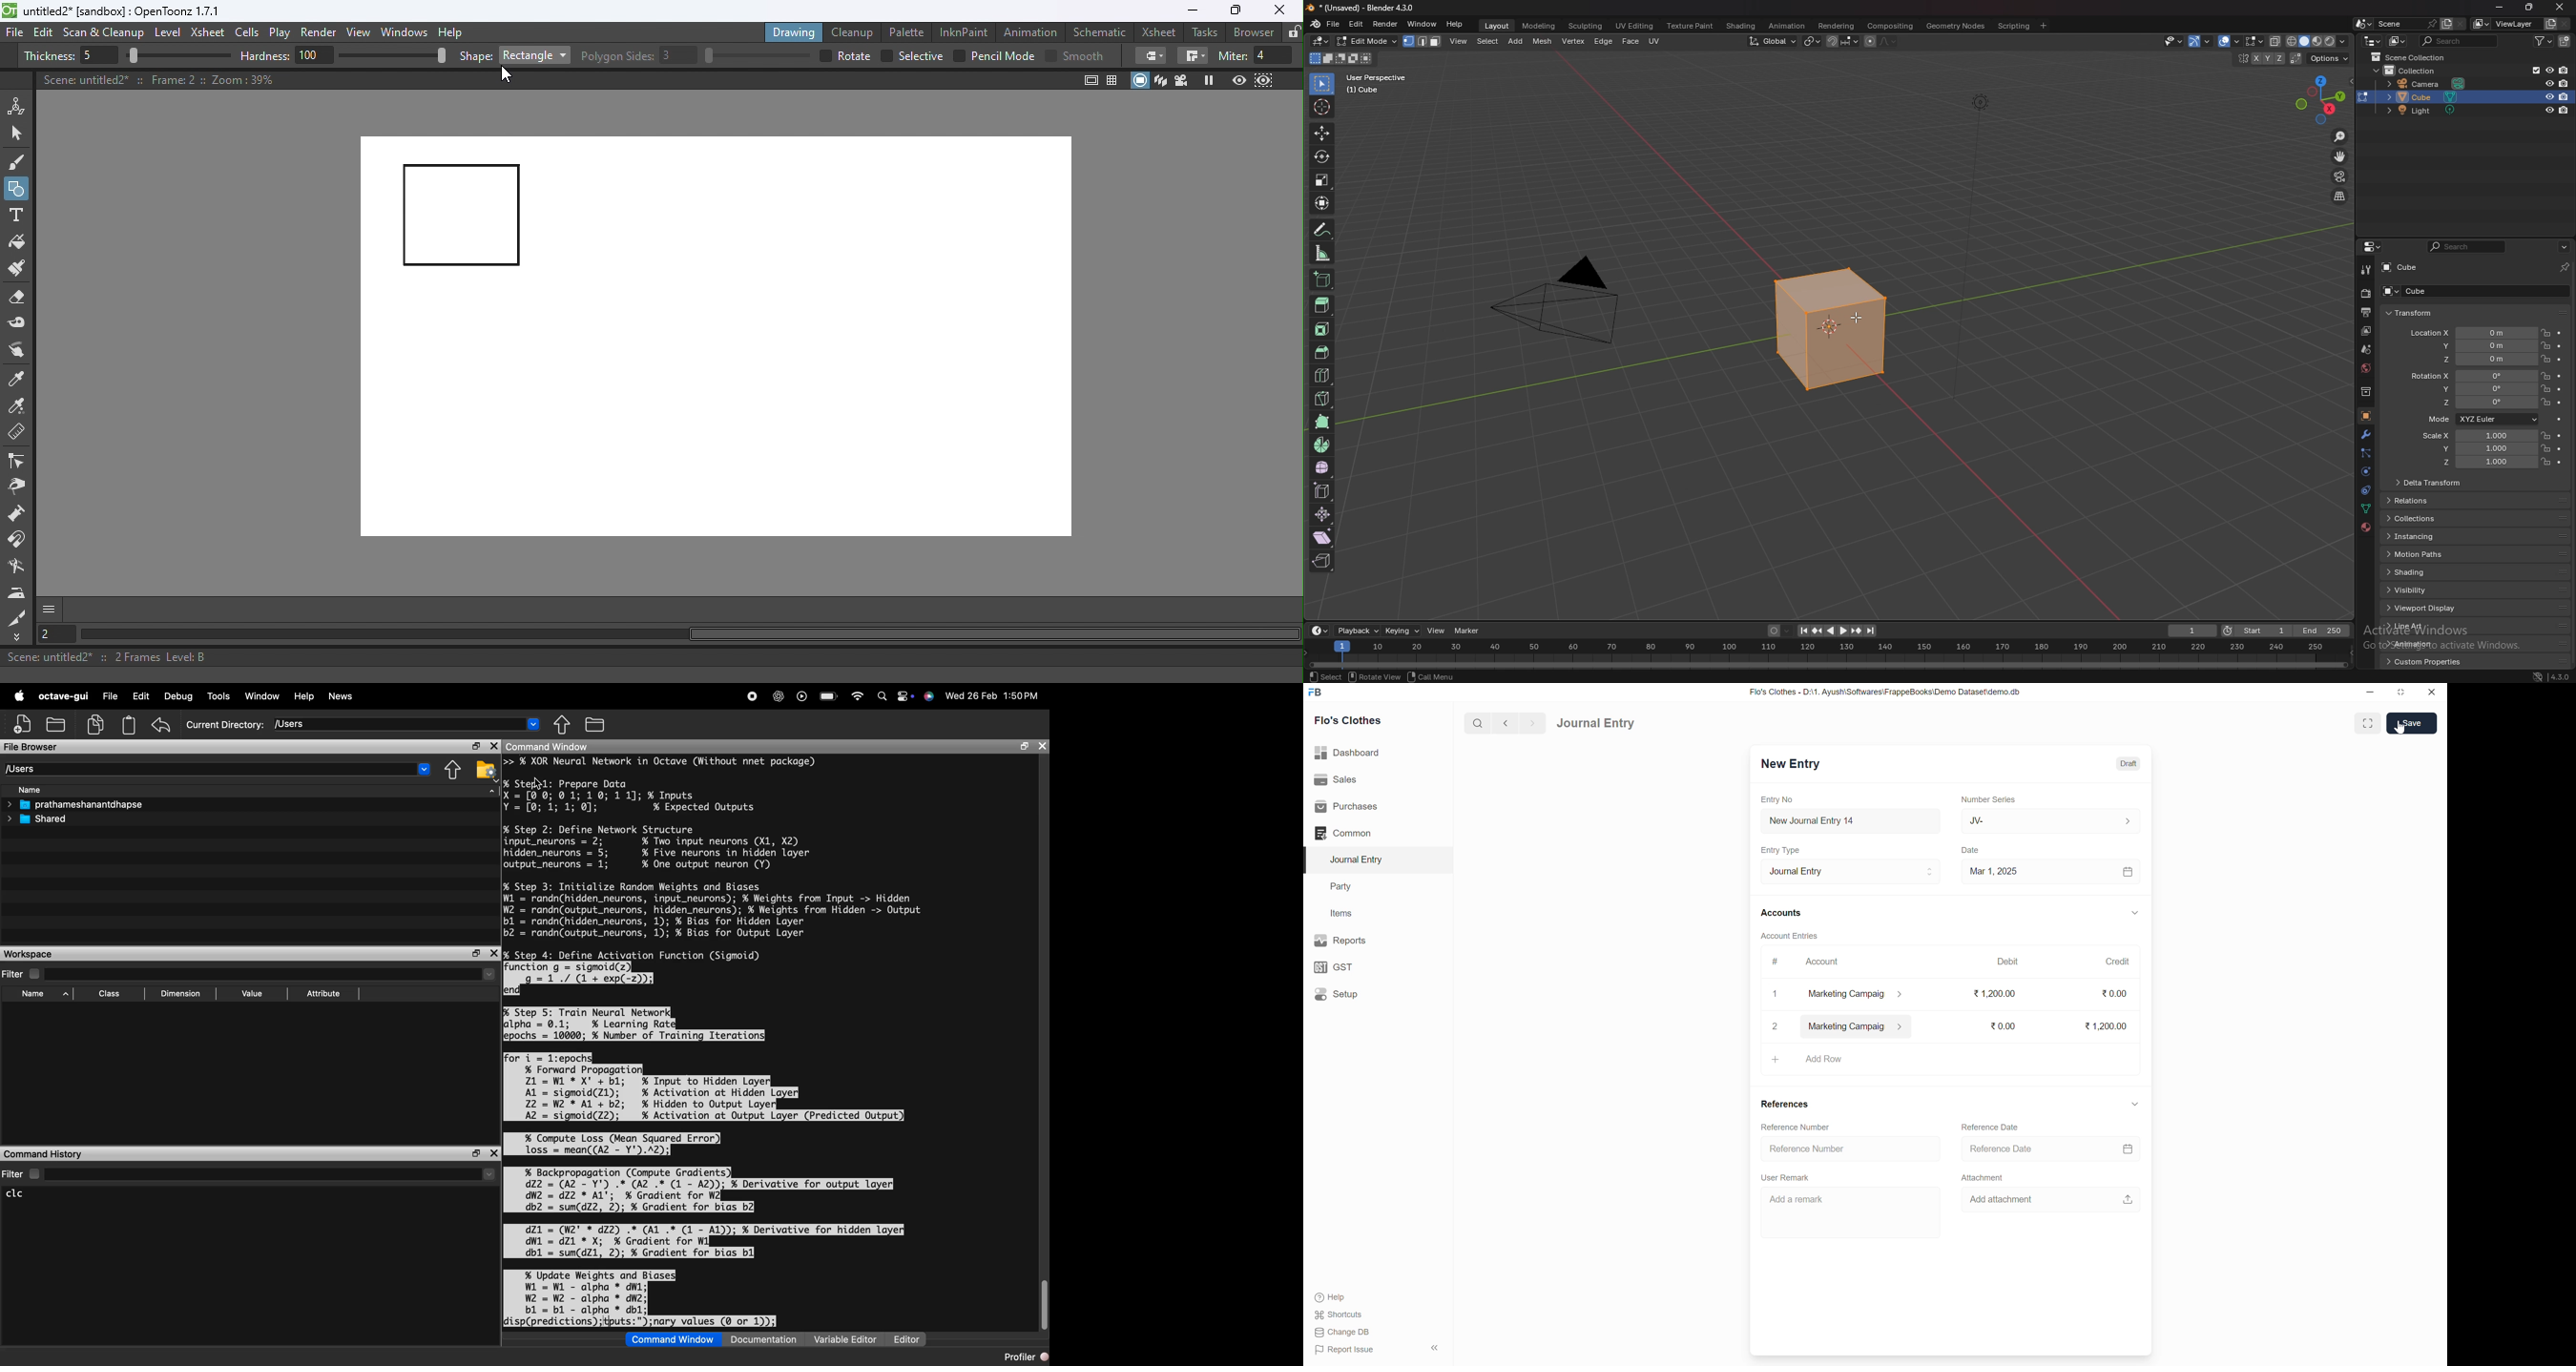 The image size is (2576, 1372). I want to click on Mar 1, 2025, so click(1994, 871).